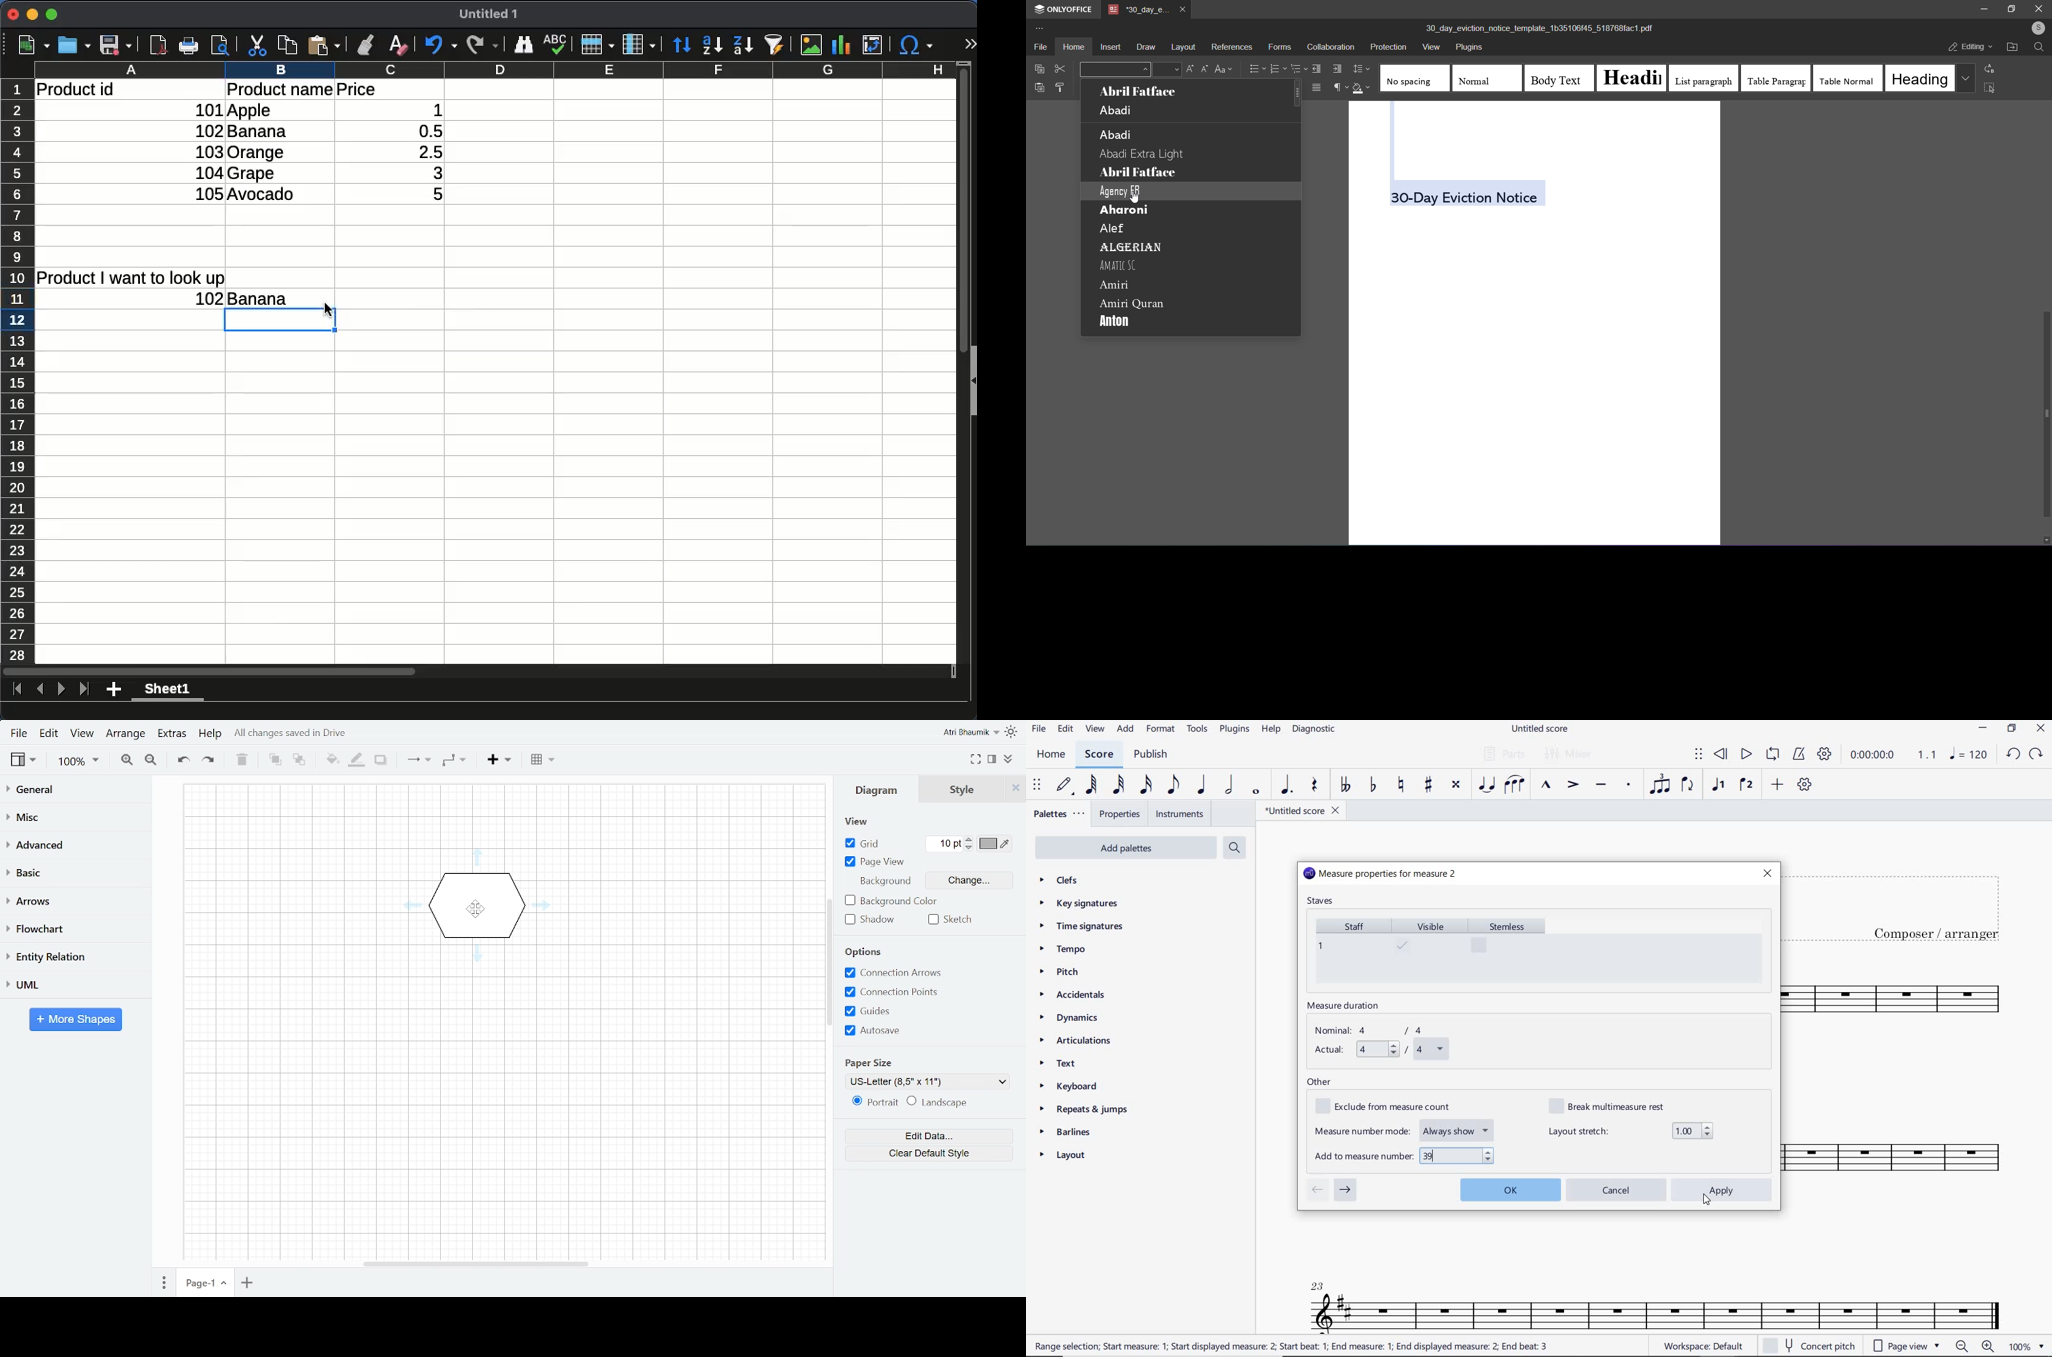 The height and width of the screenshot is (1372, 2072). Describe the element at coordinates (1322, 902) in the screenshot. I see `staves` at that location.